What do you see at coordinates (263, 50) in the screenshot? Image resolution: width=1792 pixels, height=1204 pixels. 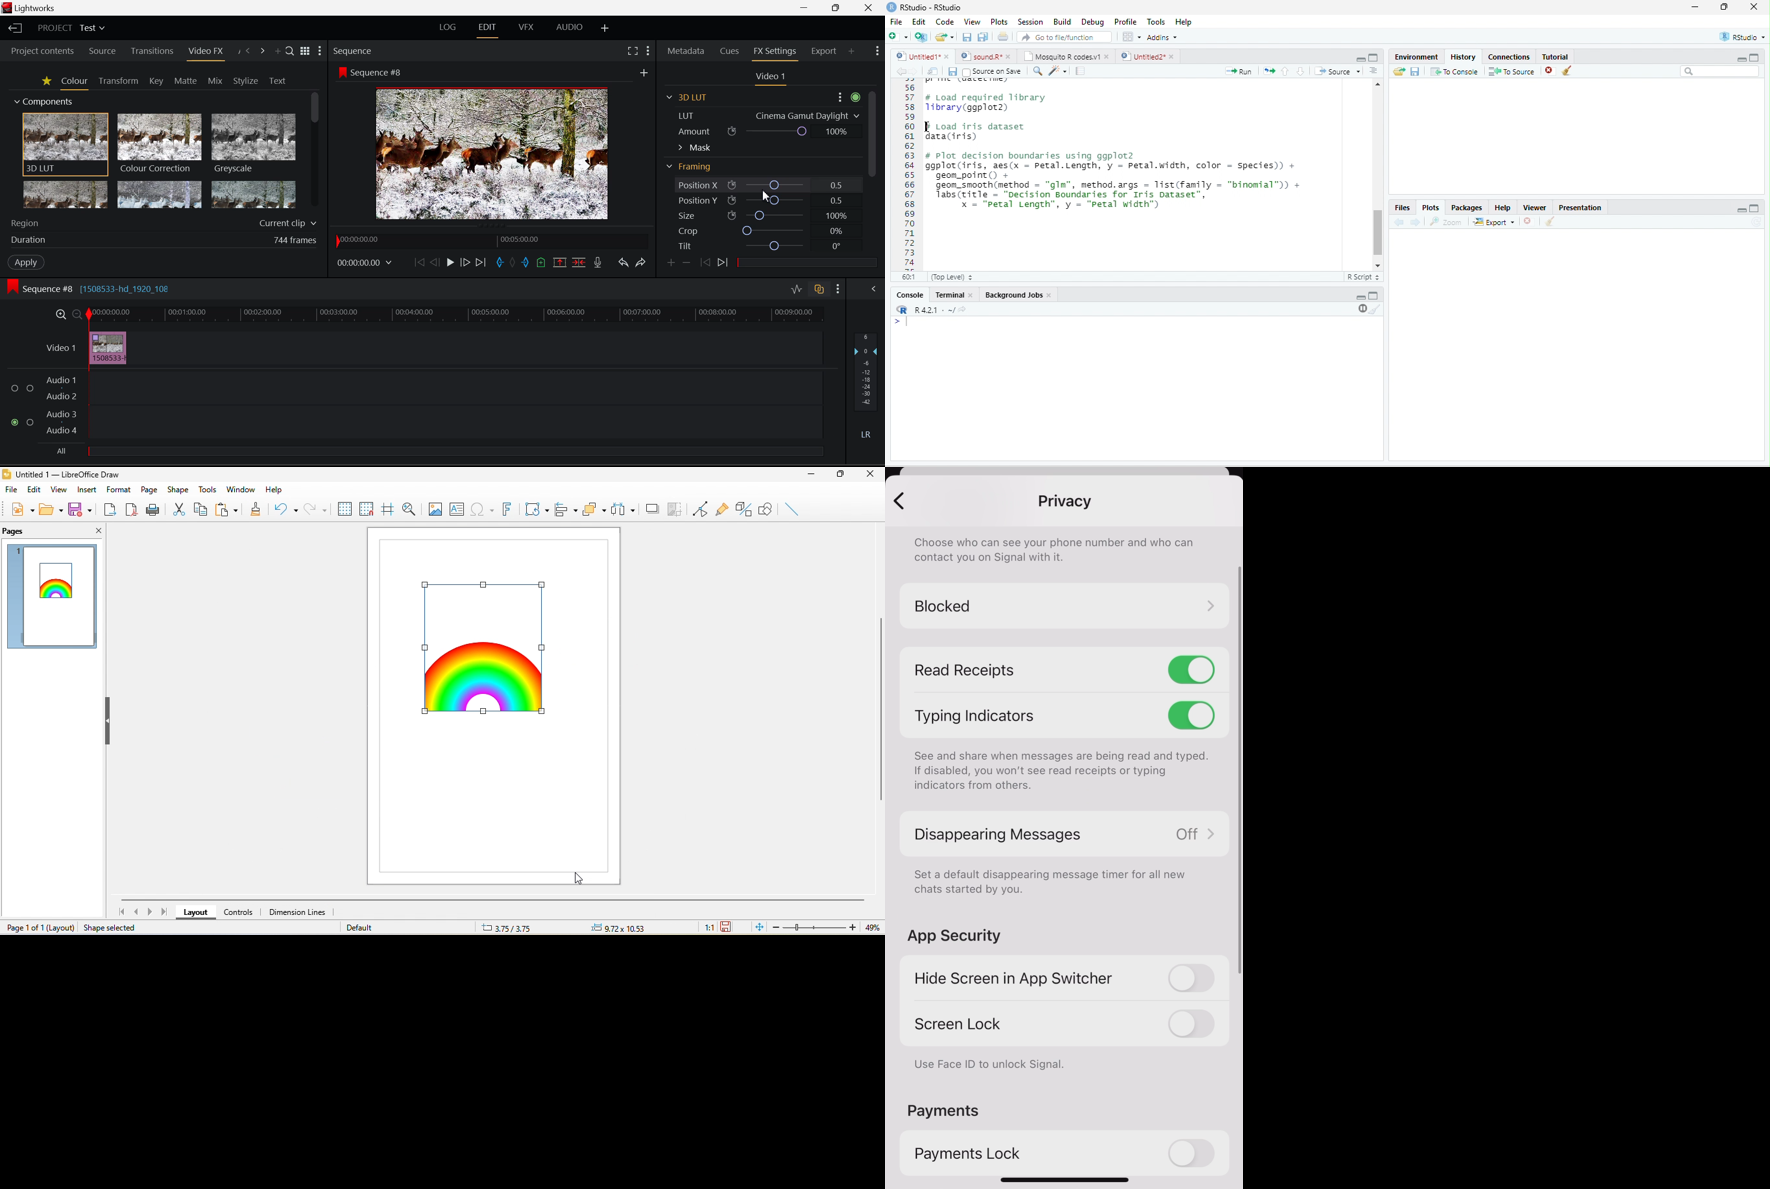 I see `Next Panel` at bounding box center [263, 50].